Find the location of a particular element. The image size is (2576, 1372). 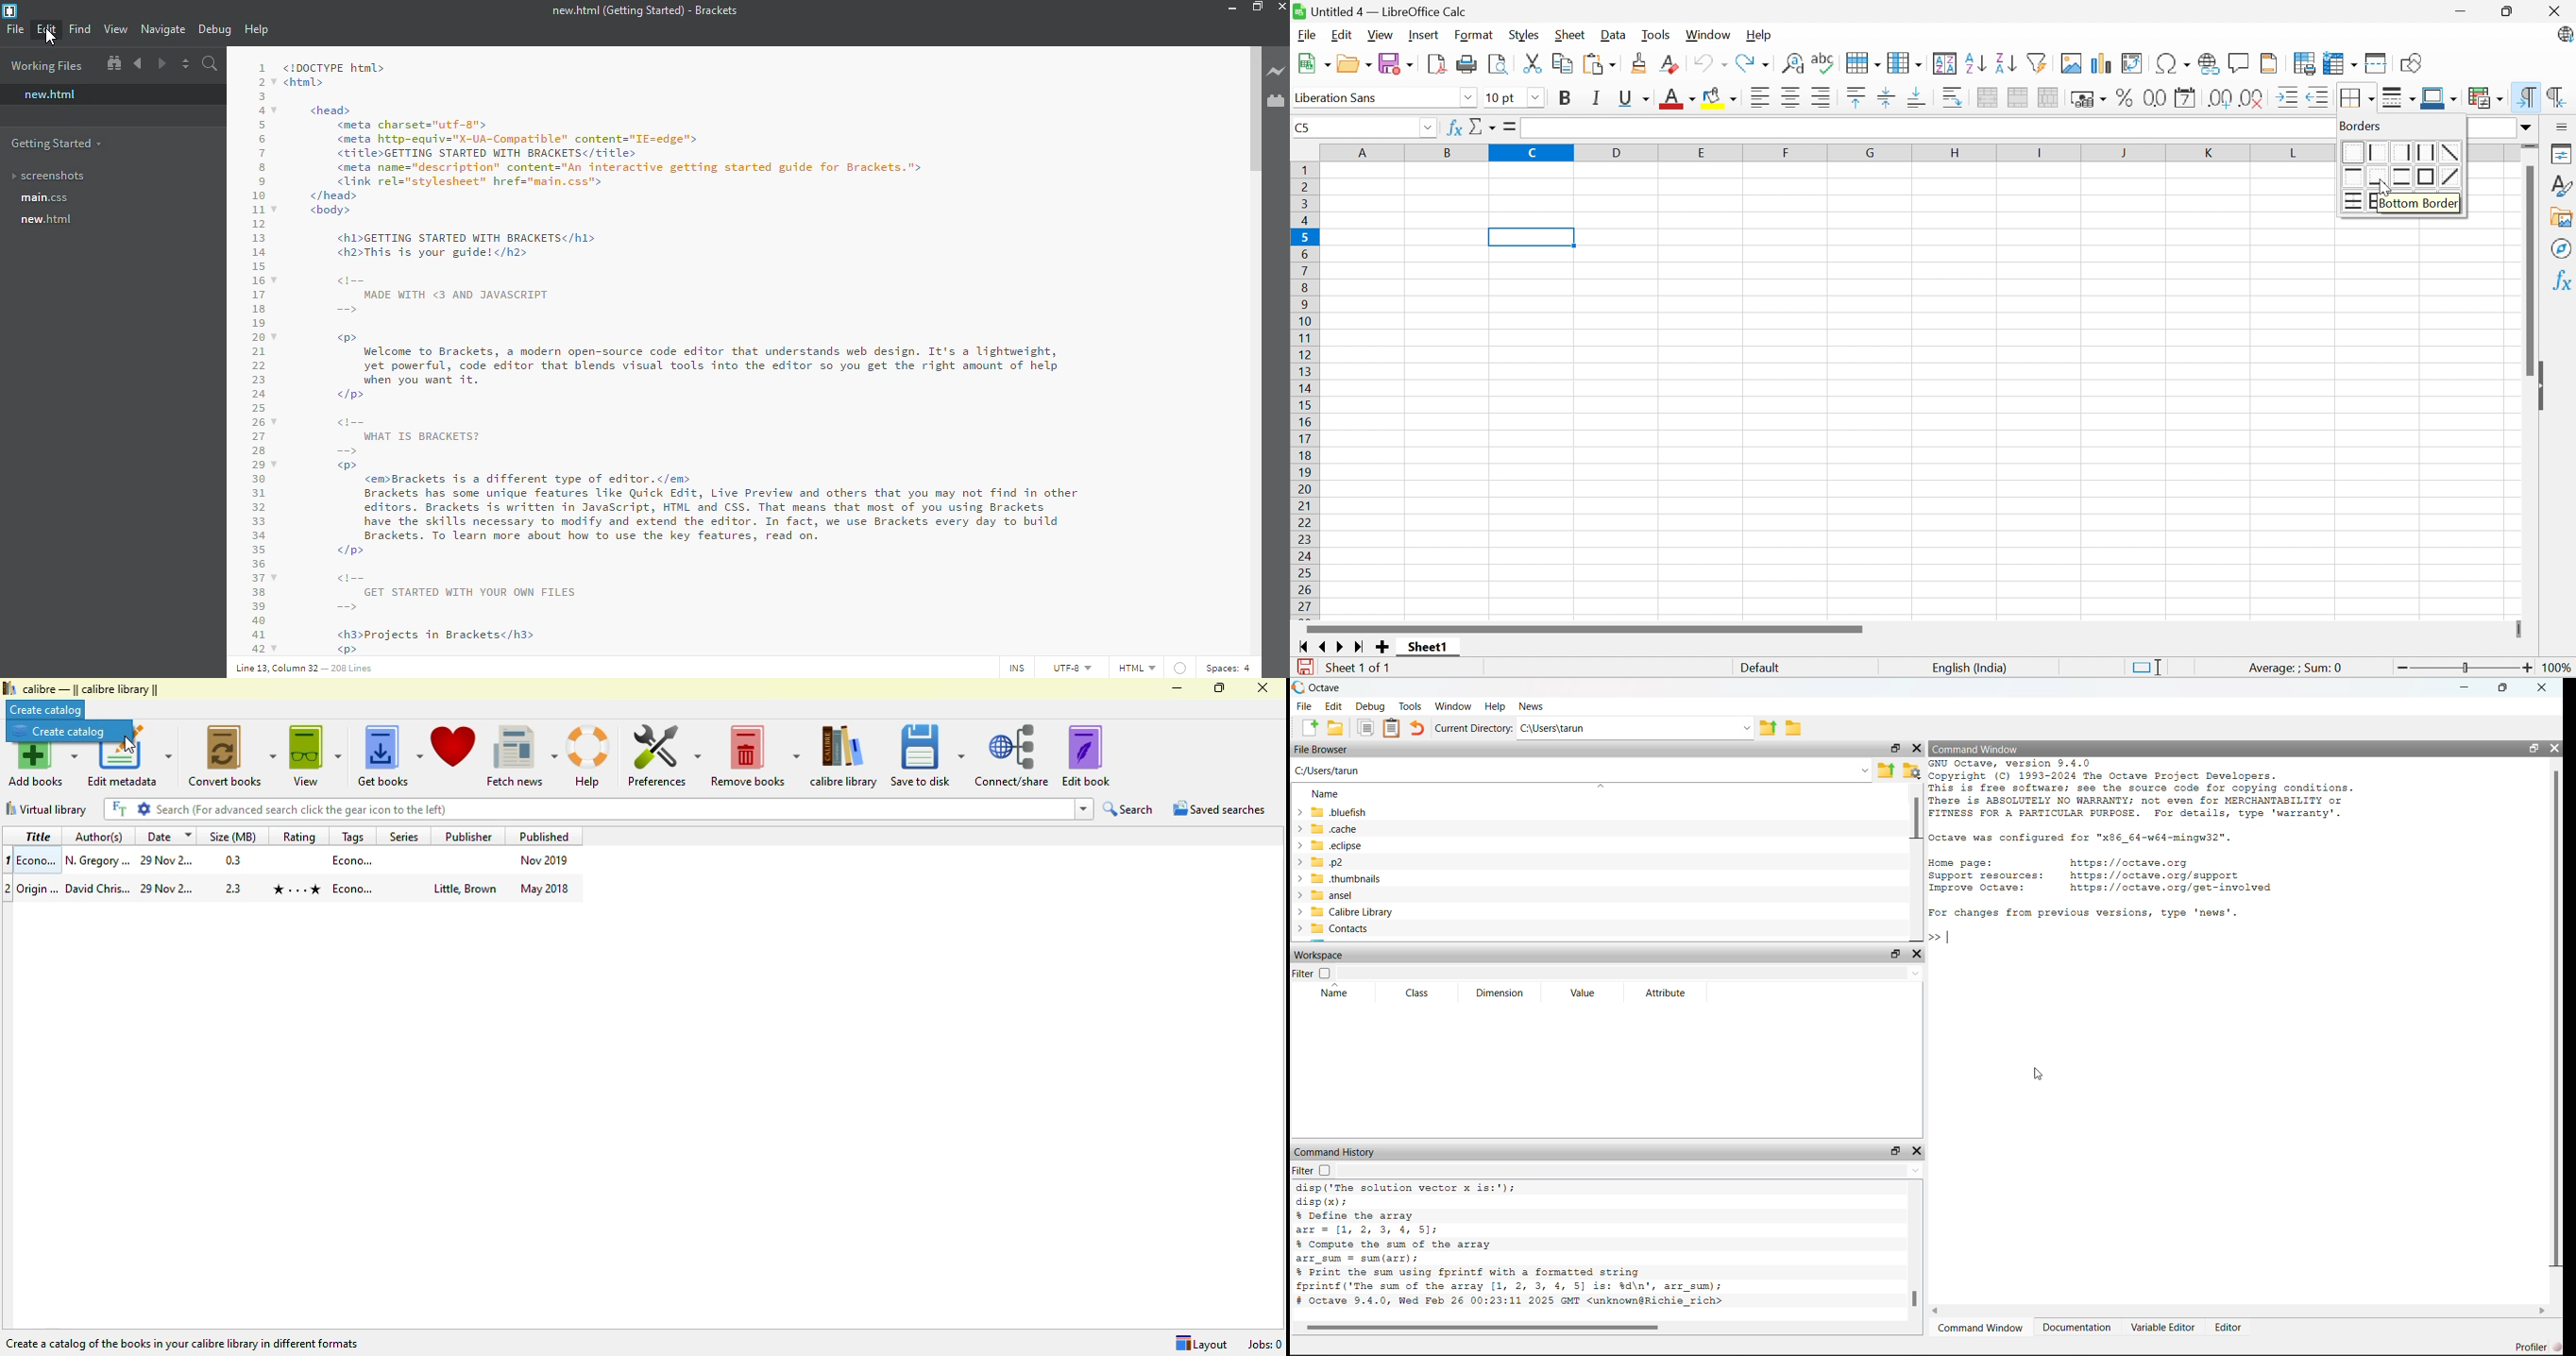

split the editor is located at coordinates (185, 64).